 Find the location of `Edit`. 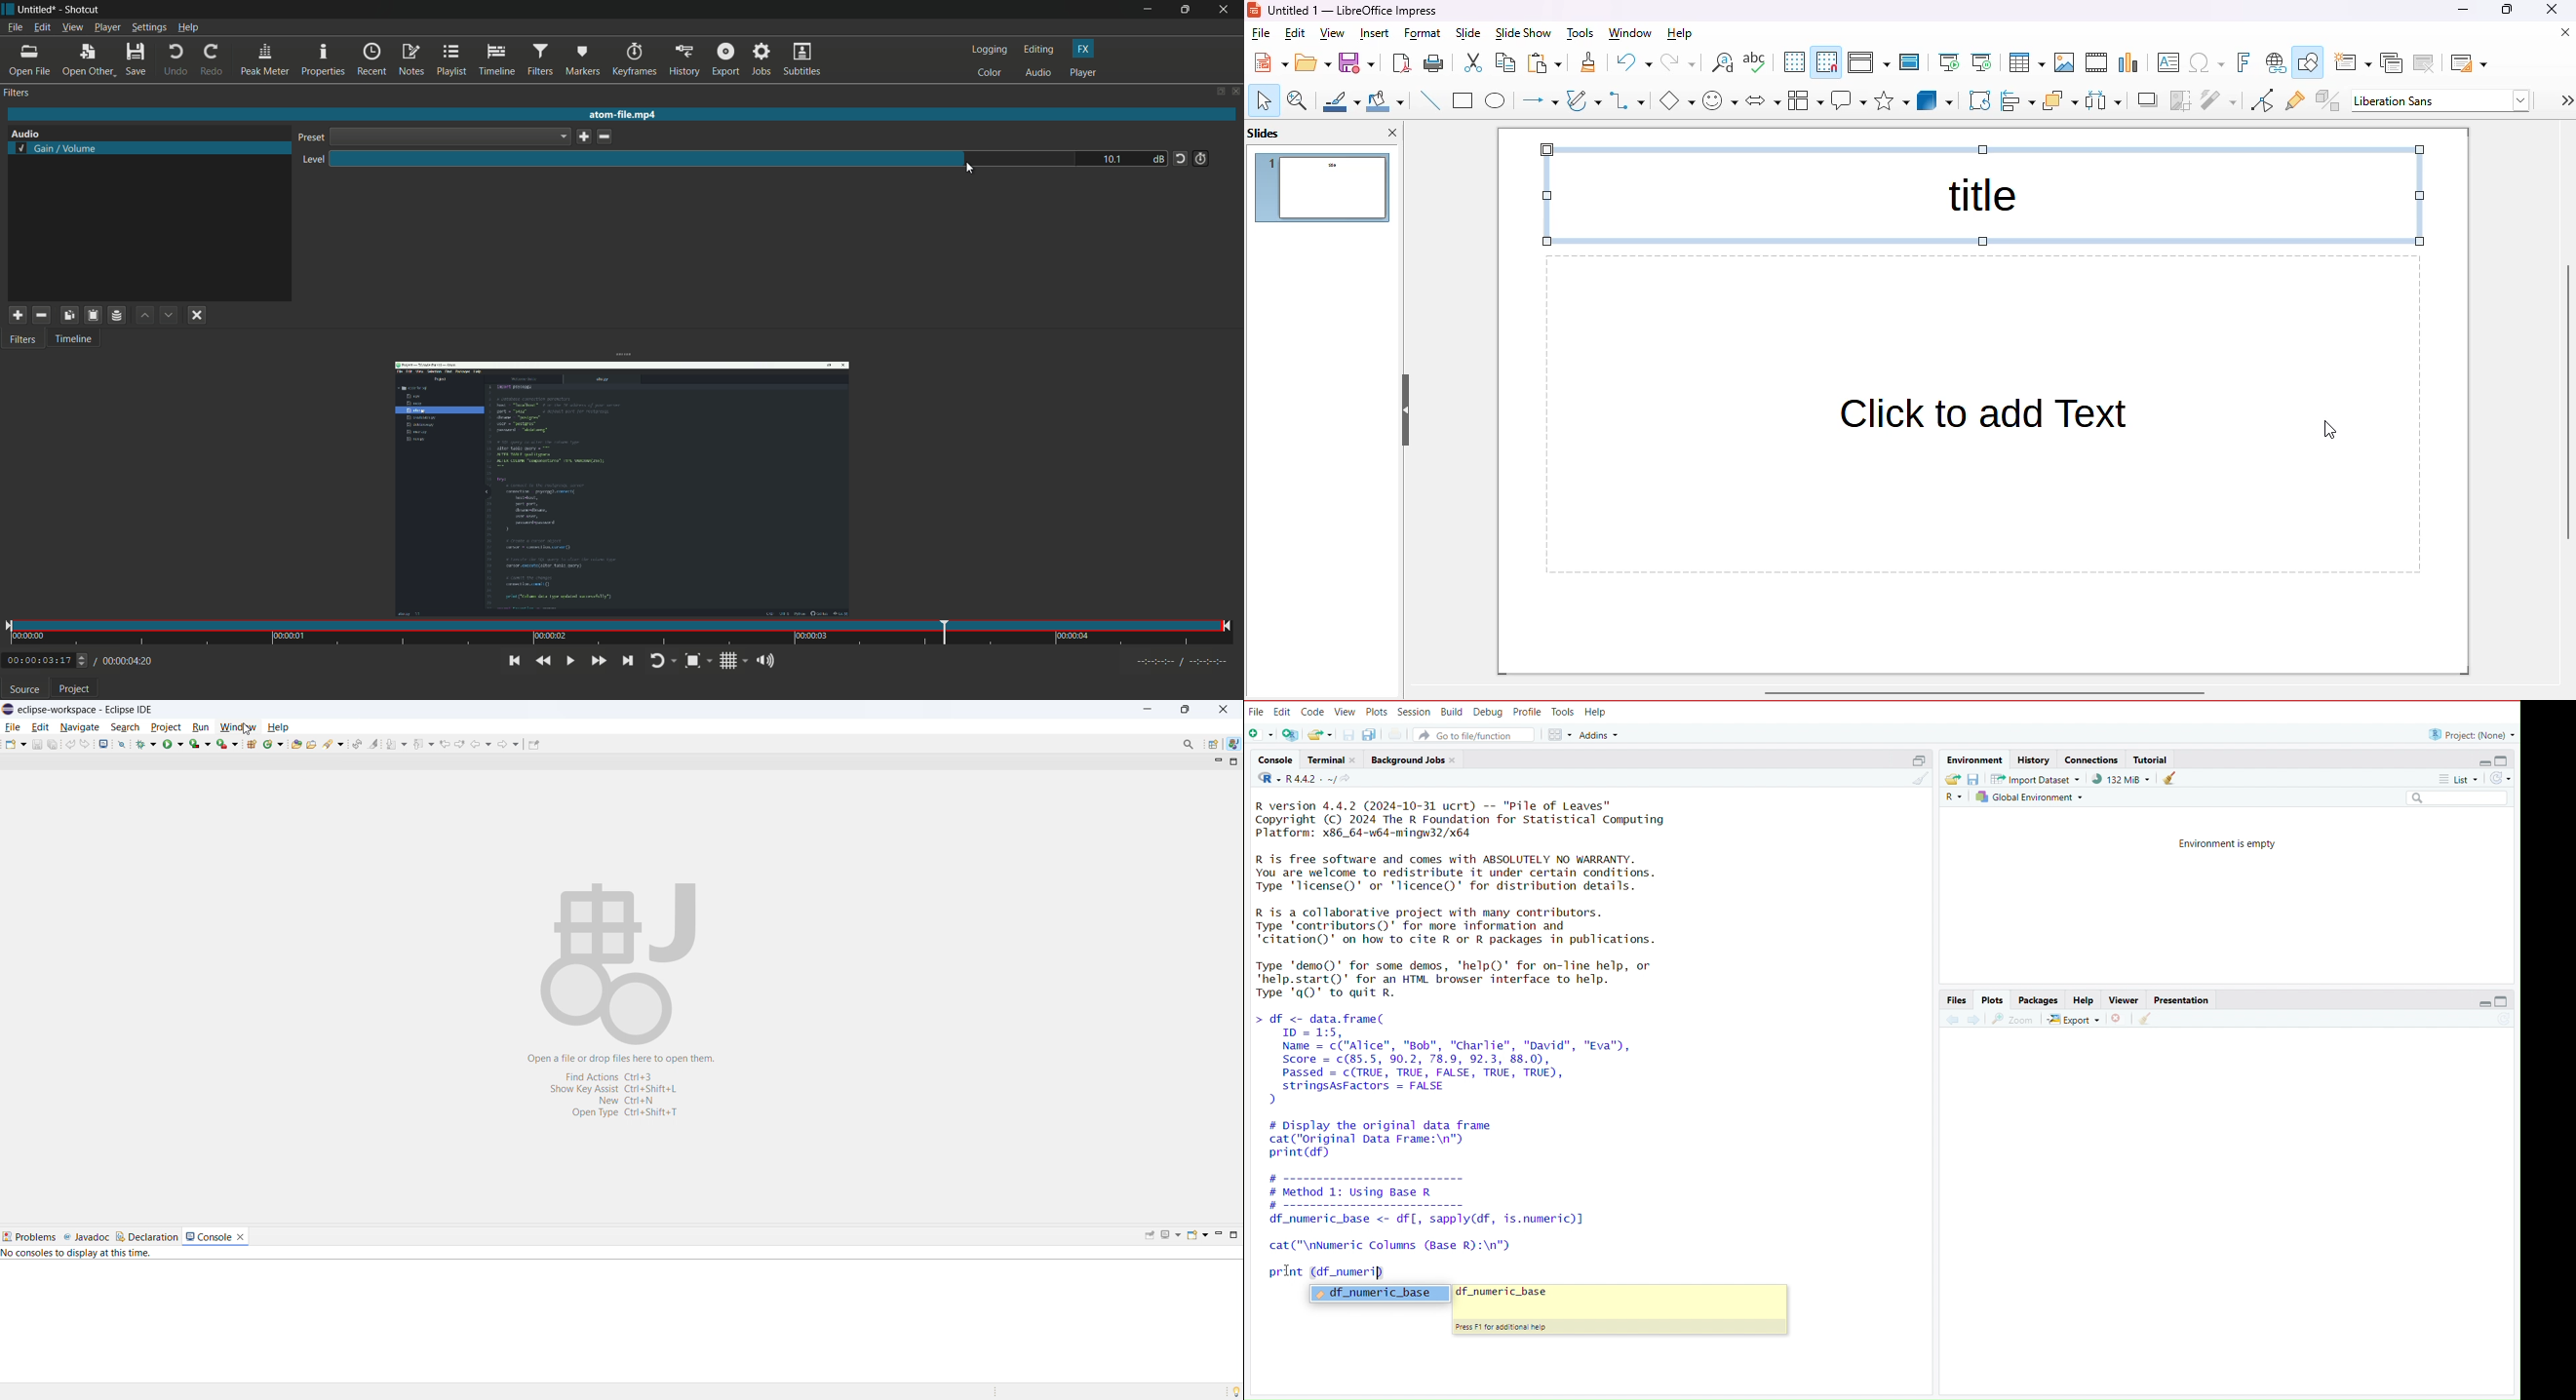

Edit is located at coordinates (1282, 709).